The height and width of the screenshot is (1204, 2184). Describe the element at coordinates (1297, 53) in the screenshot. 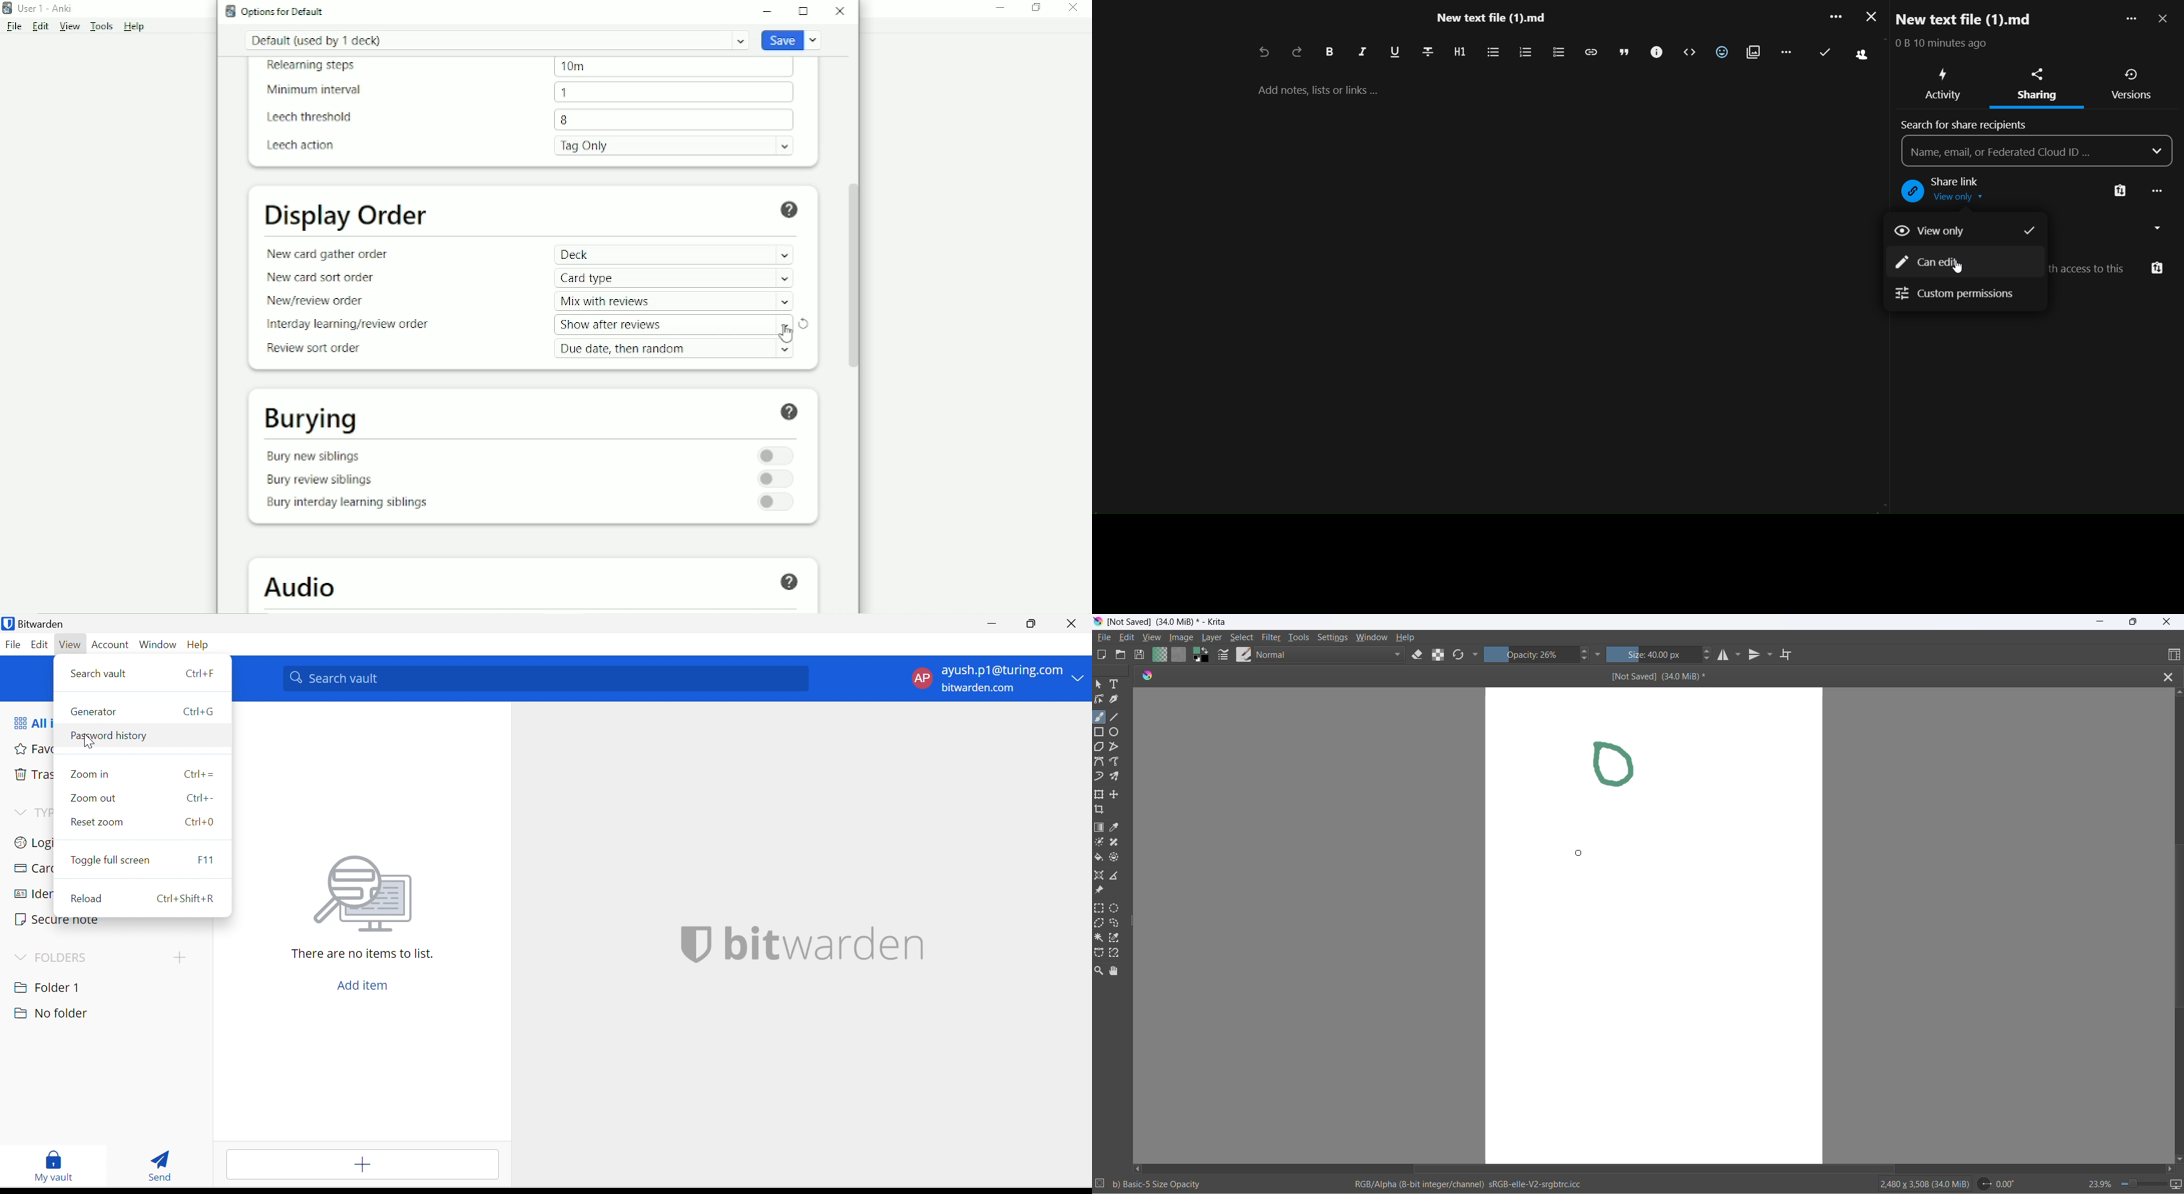

I see `redo` at that location.